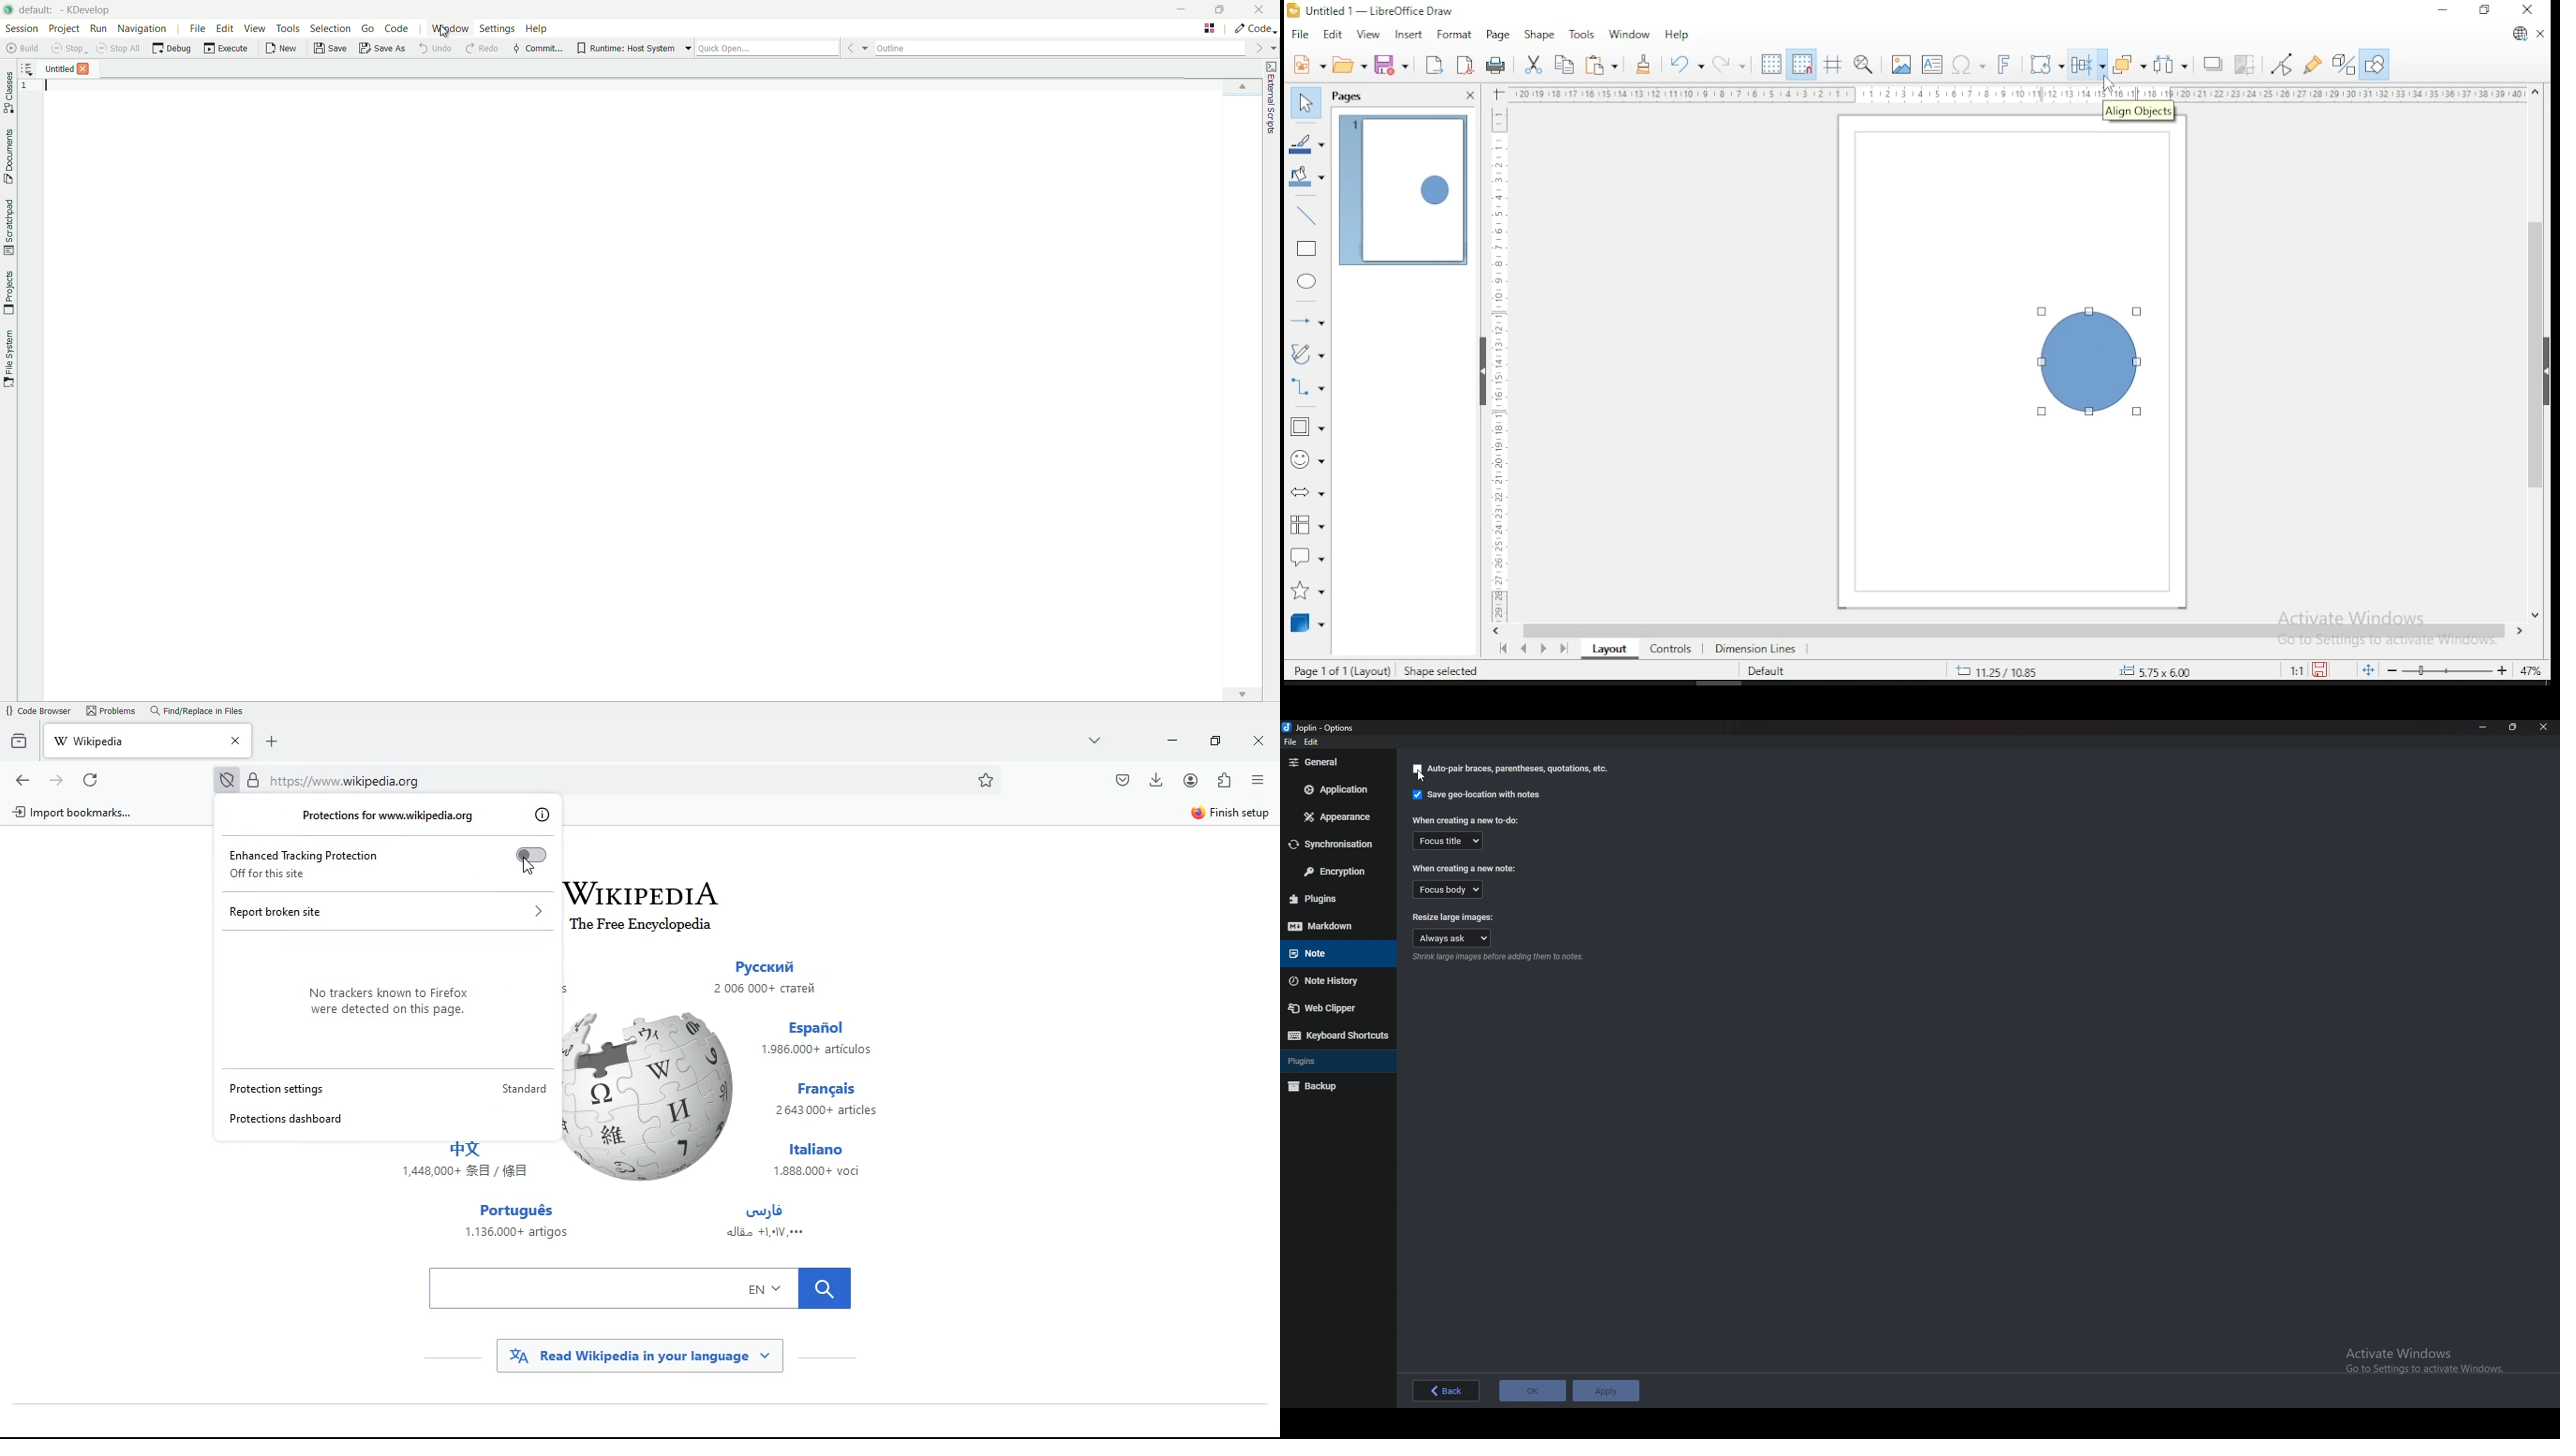 This screenshot has width=2576, height=1456. What do you see at coordinates (1501, 649) in the screenshot?
I see `first page` at bounding box center [1501, 649].